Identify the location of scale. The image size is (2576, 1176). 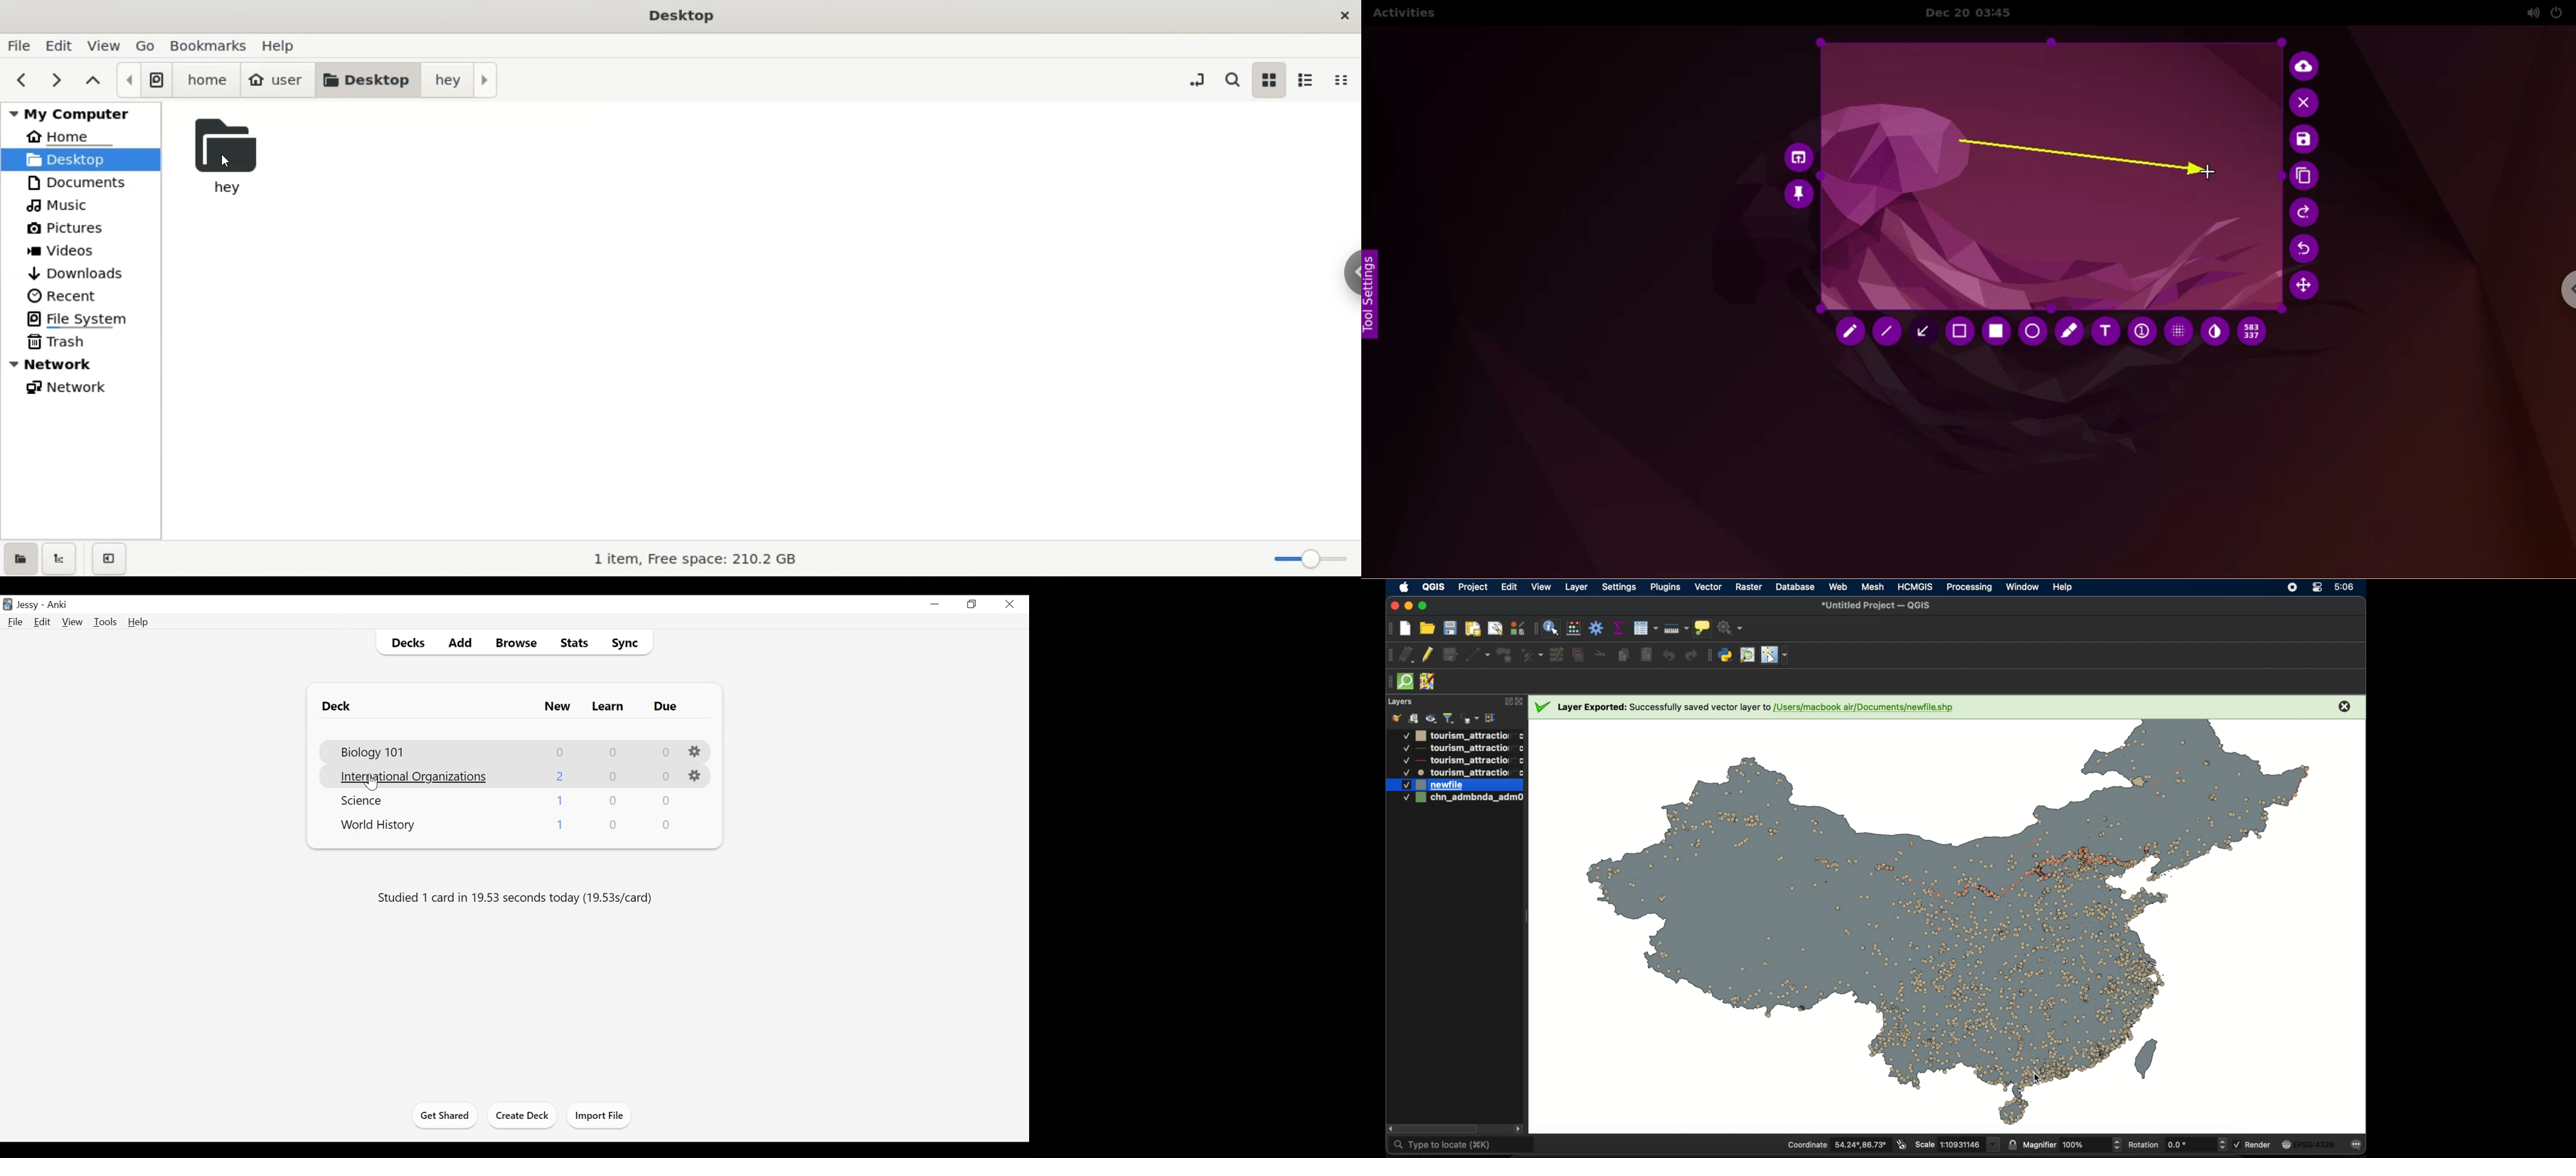
(1957, 1144).